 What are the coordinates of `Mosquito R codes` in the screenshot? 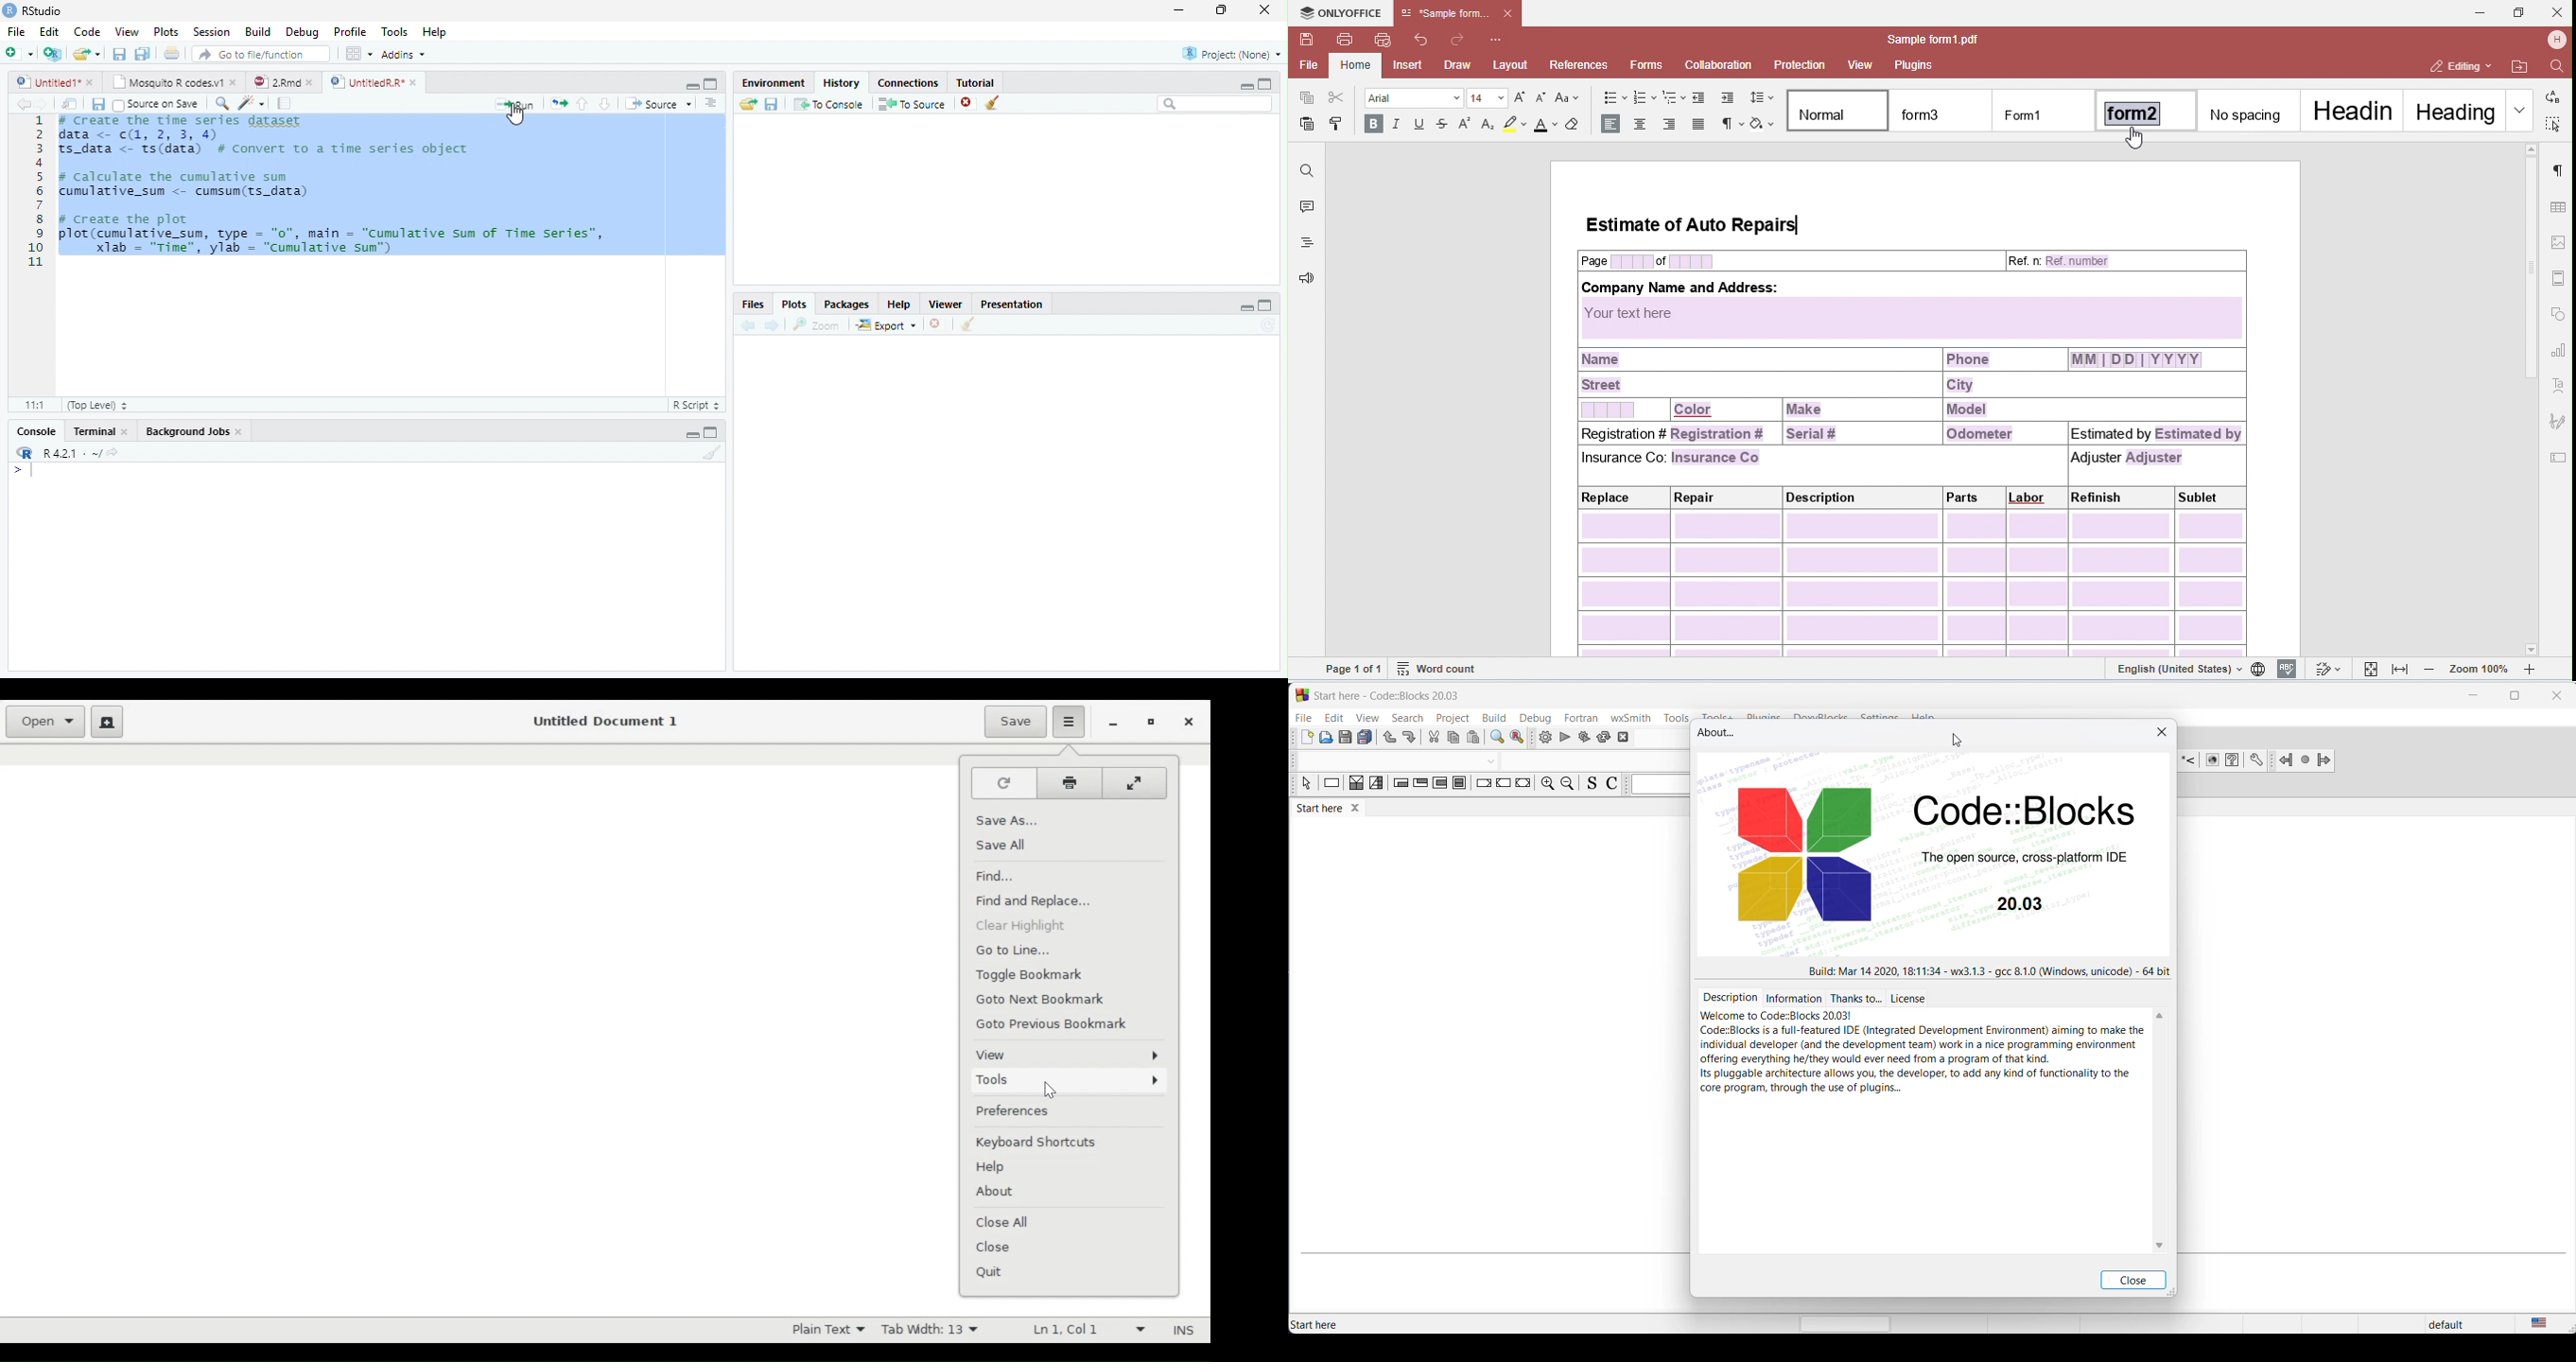 It's located at (176, 81).